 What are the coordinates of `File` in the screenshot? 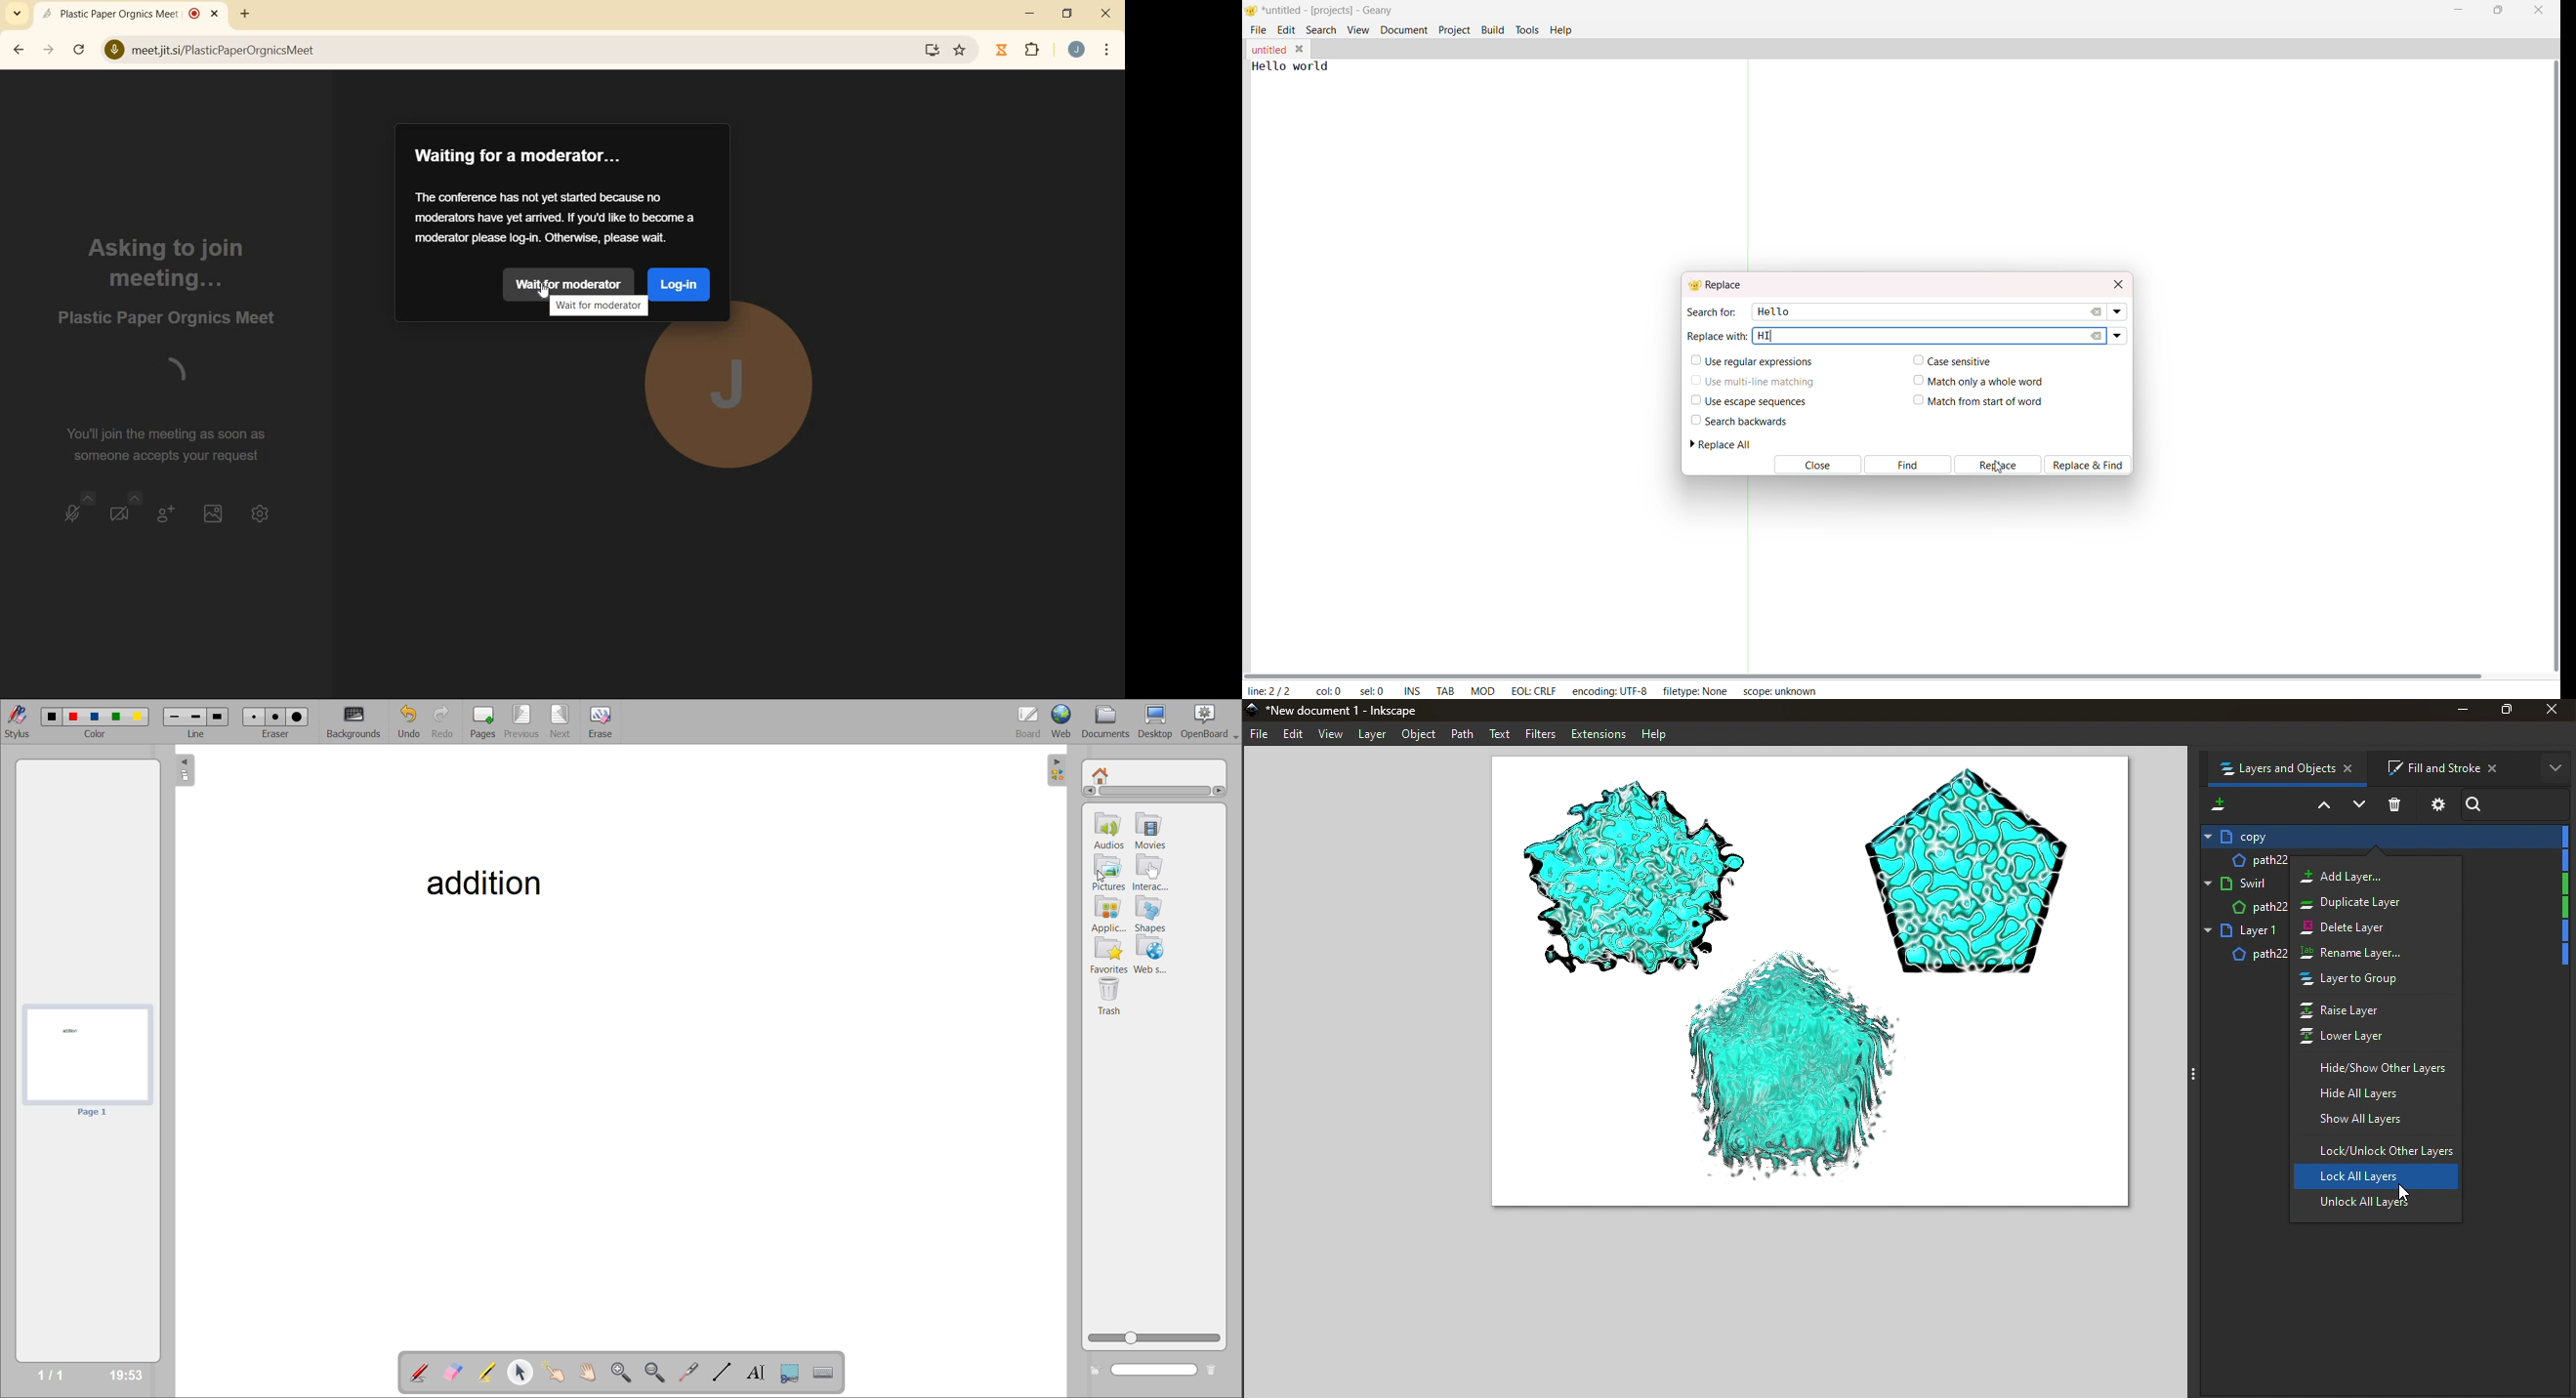 It's located at (1262, 733).